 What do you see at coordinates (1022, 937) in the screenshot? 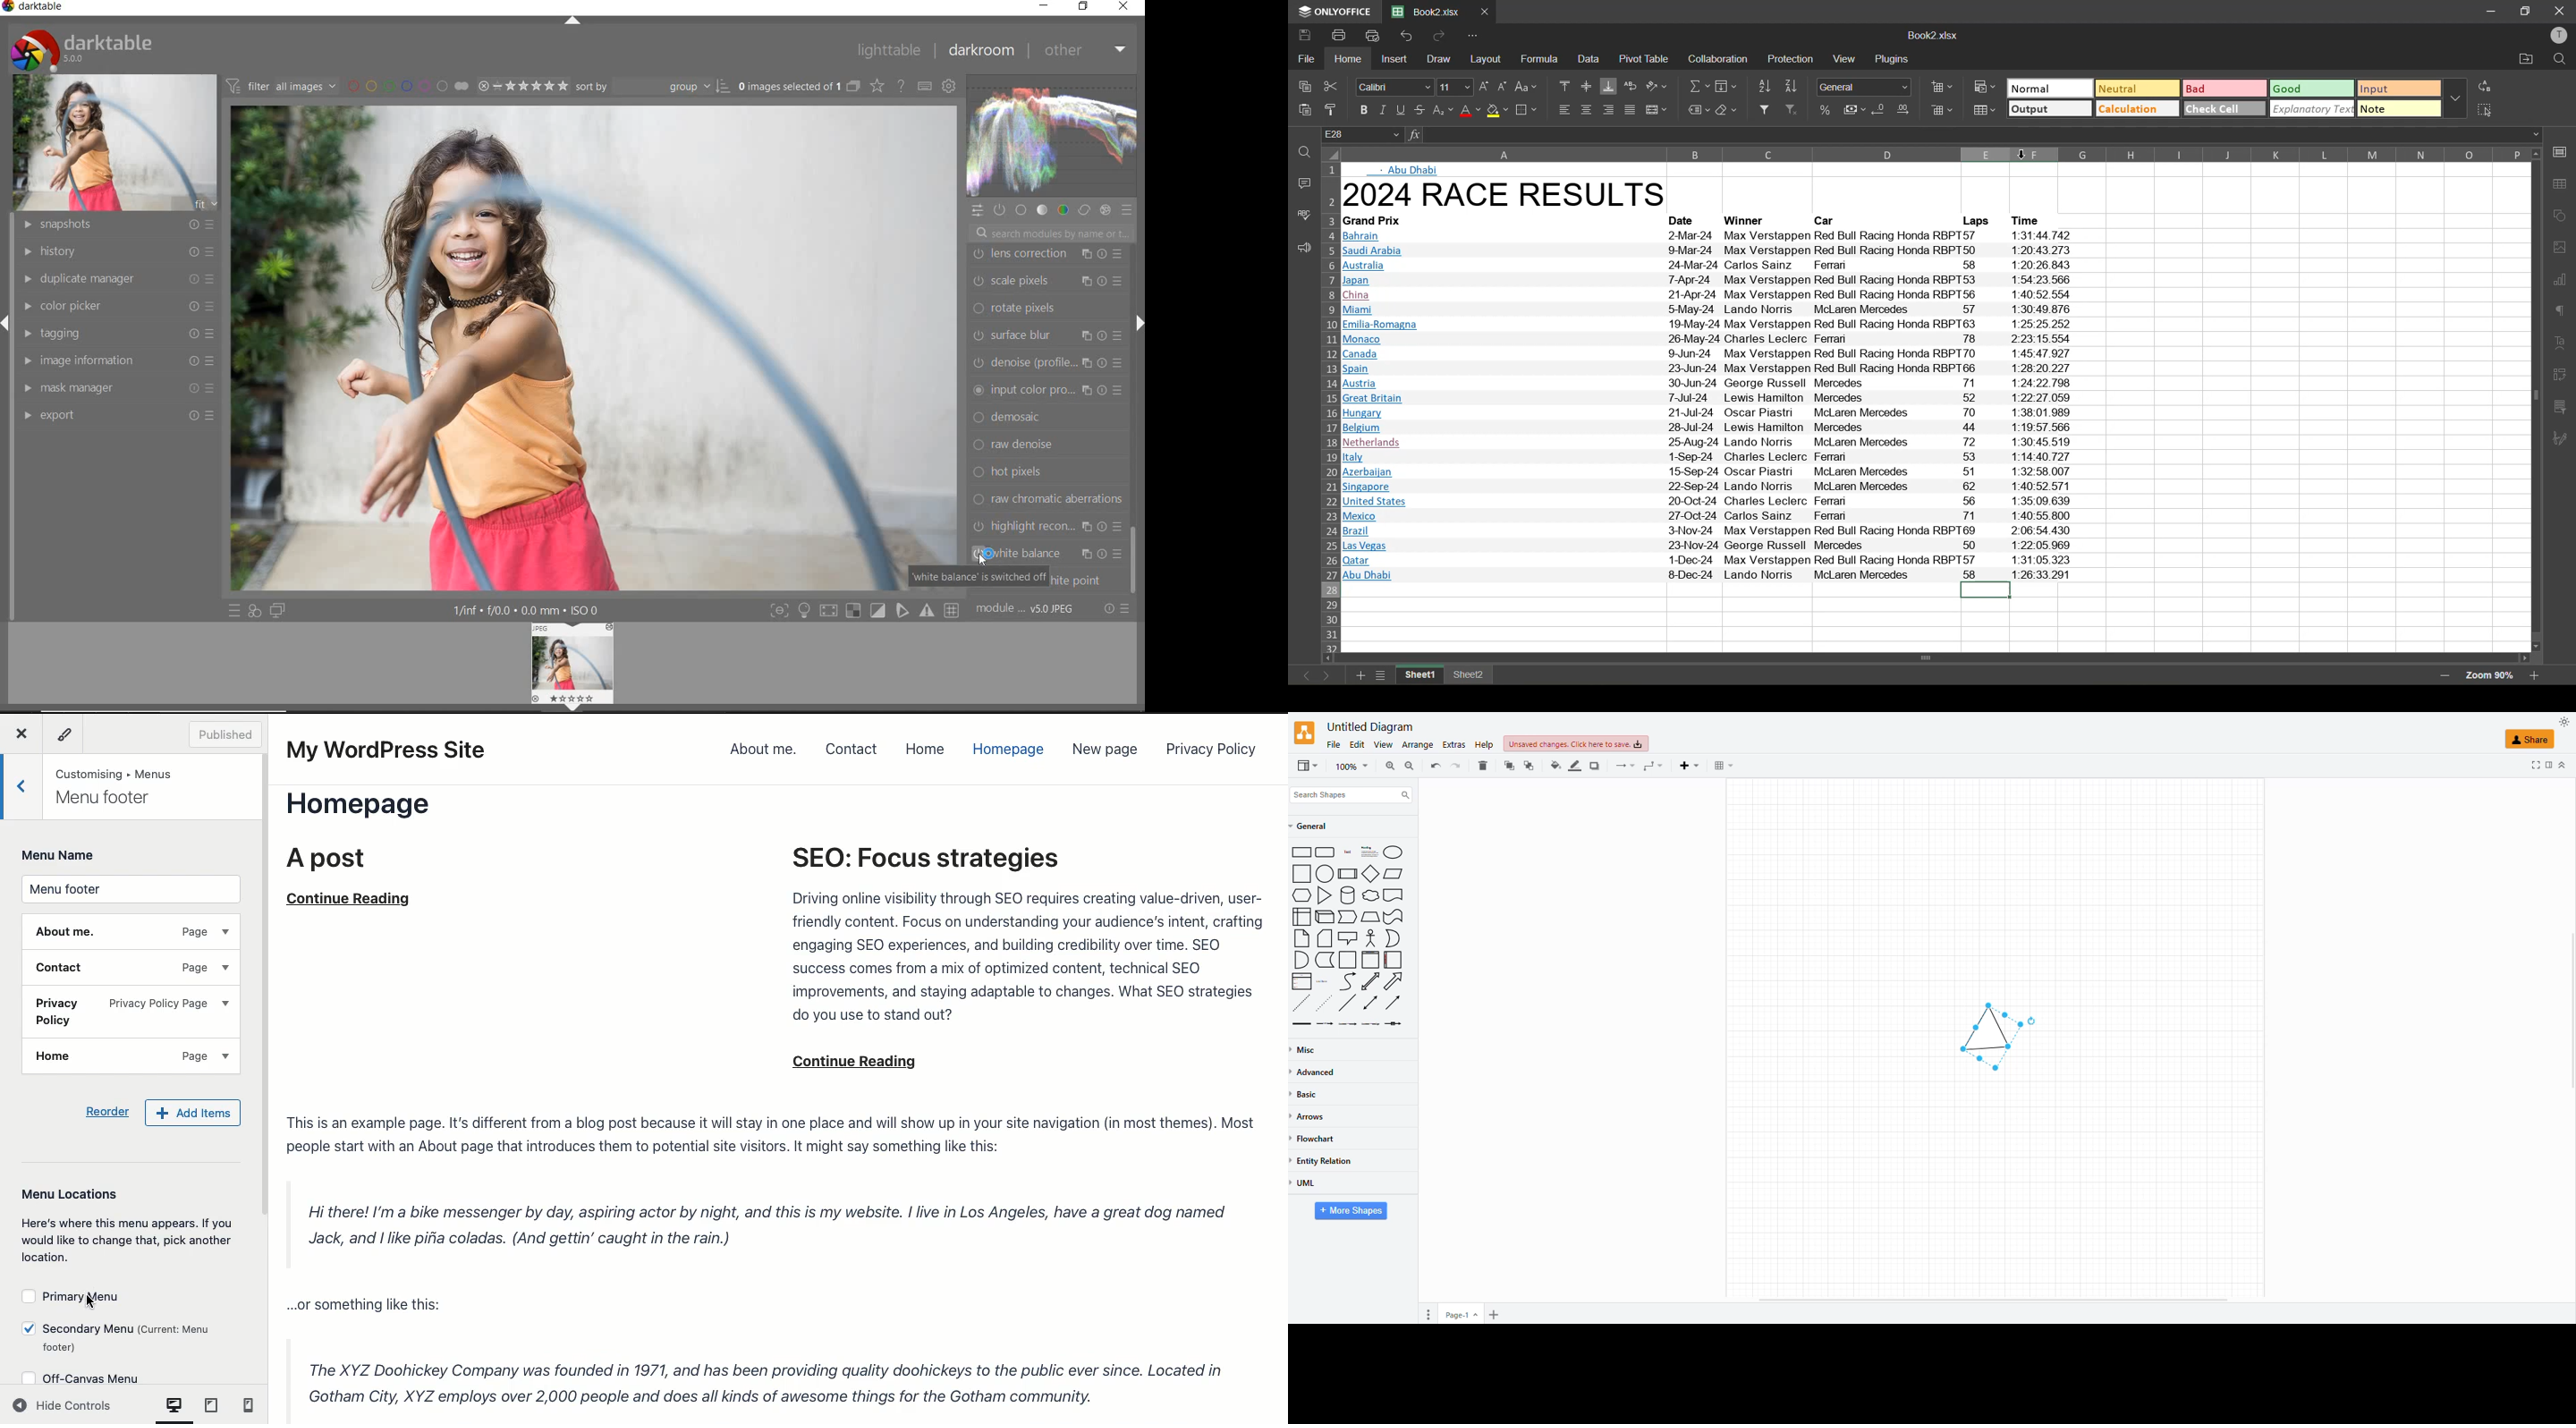
I see `SEO` at bounding box center [1022, 937].